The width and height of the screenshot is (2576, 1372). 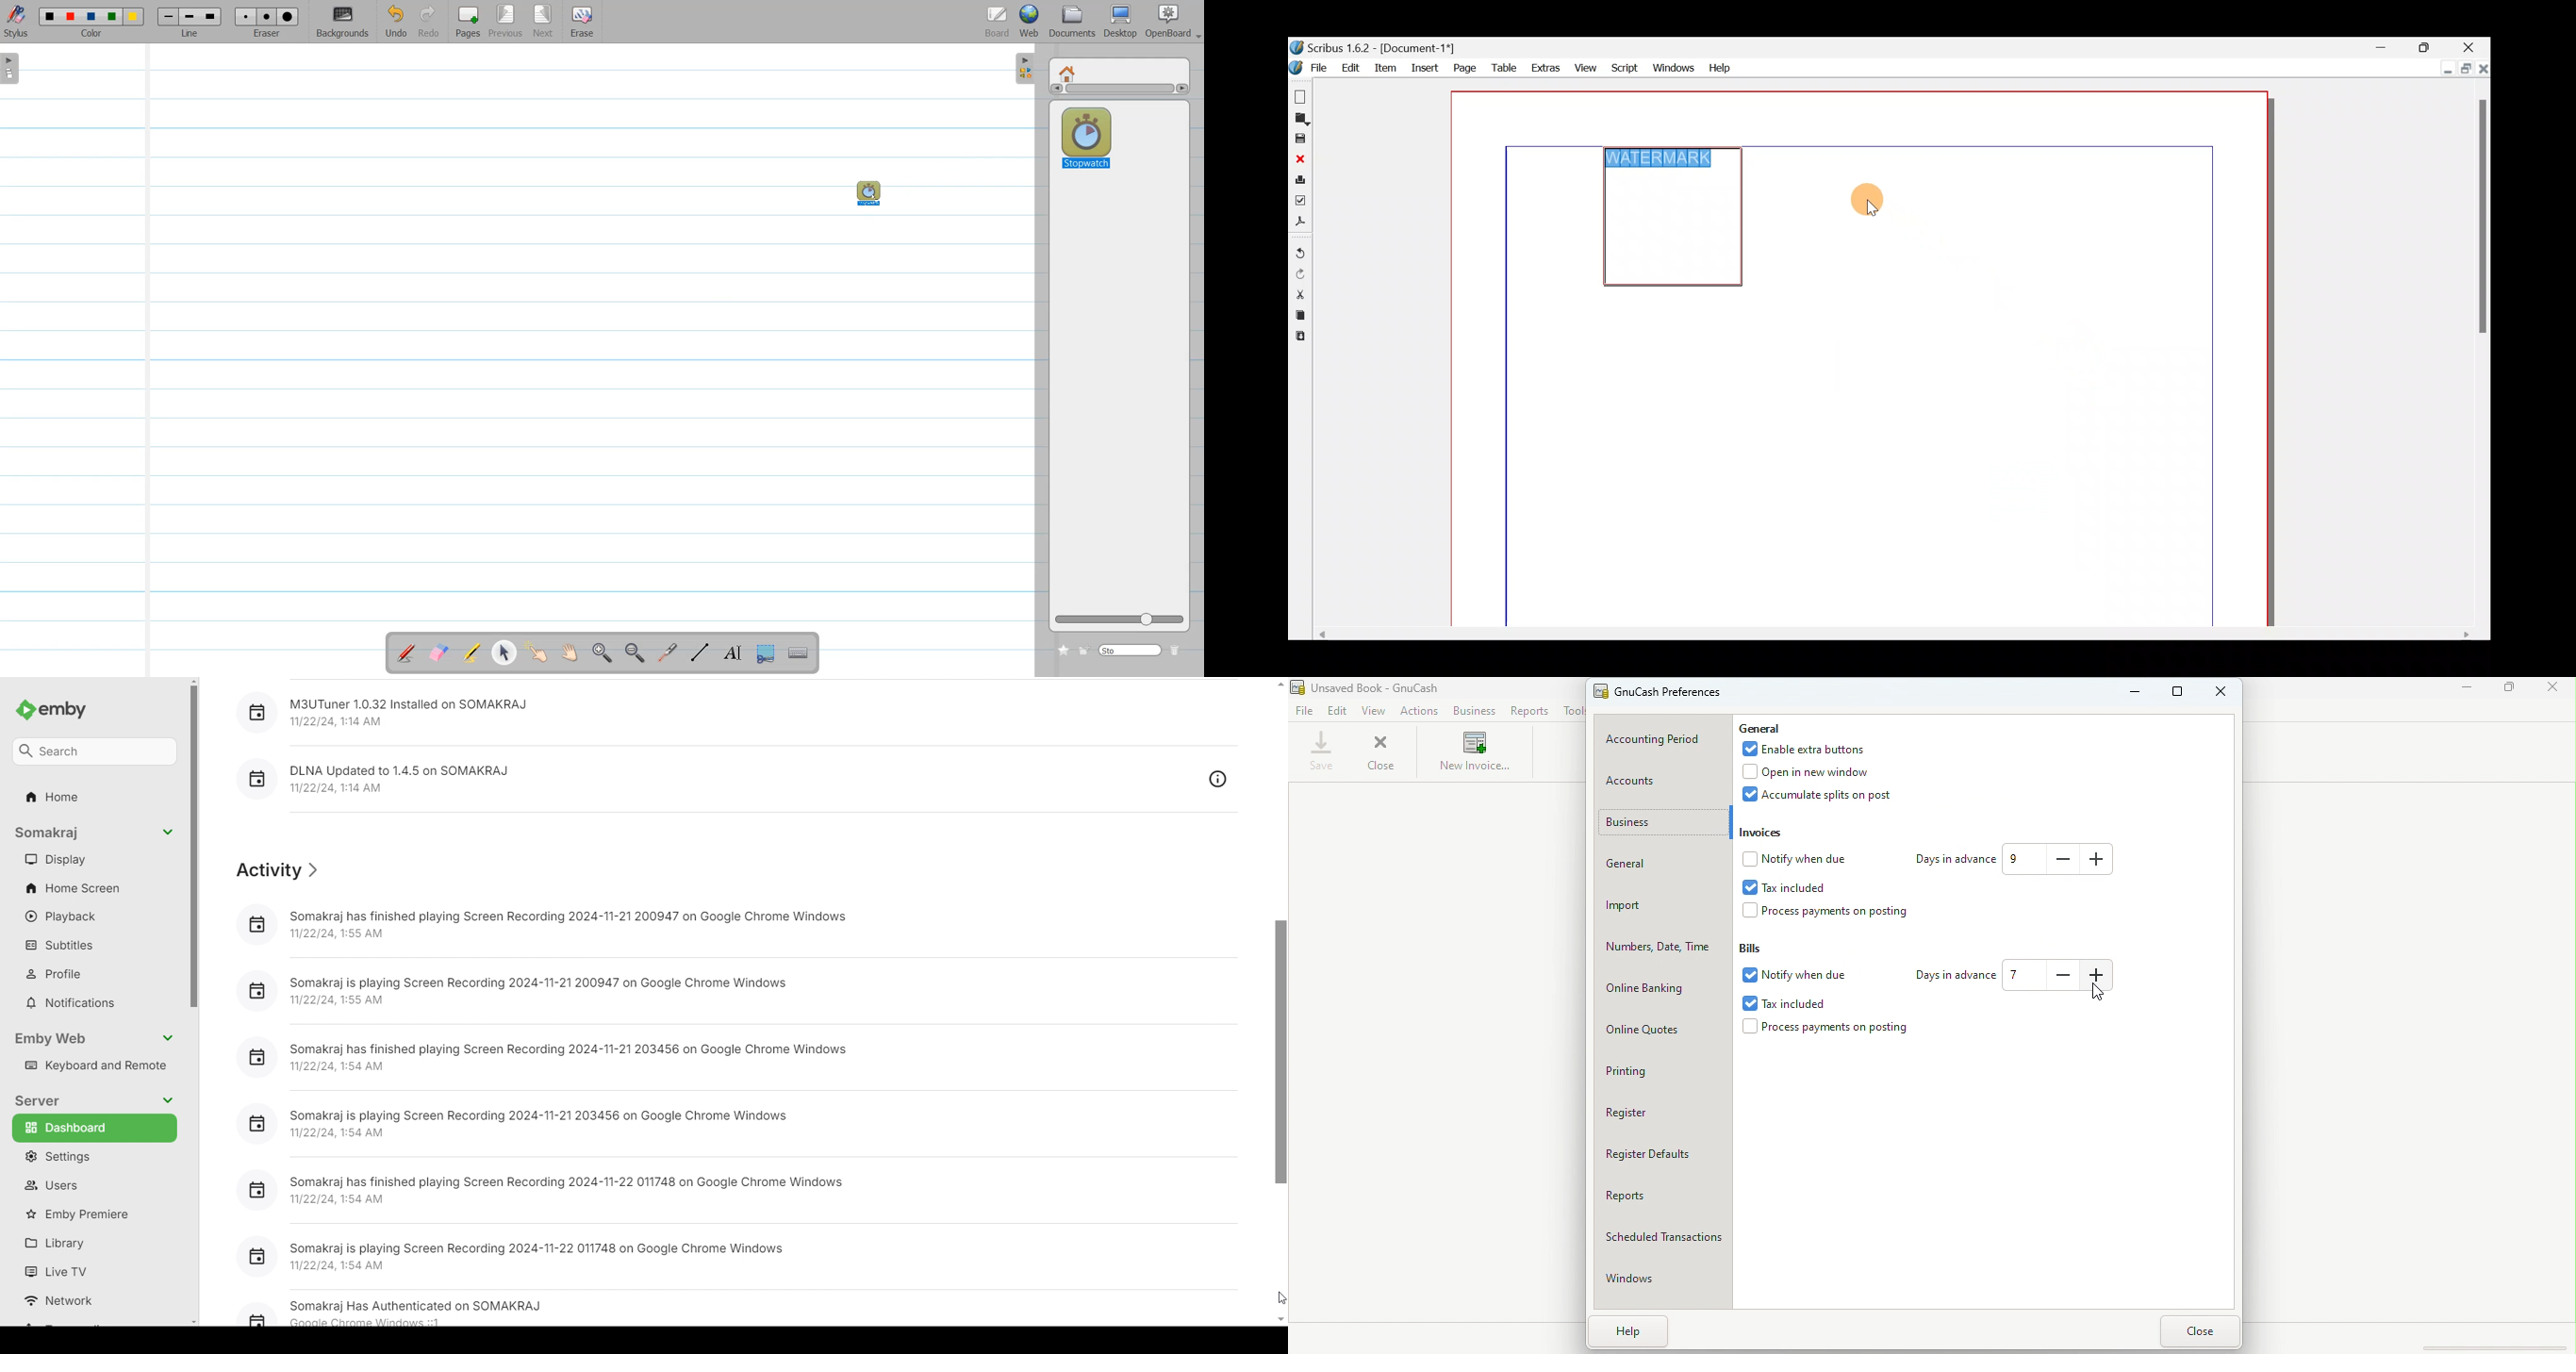 What do you see at coordinates (1299, 294) in the screenshot?
I see `Cut` at bounding box center [1299, 294].